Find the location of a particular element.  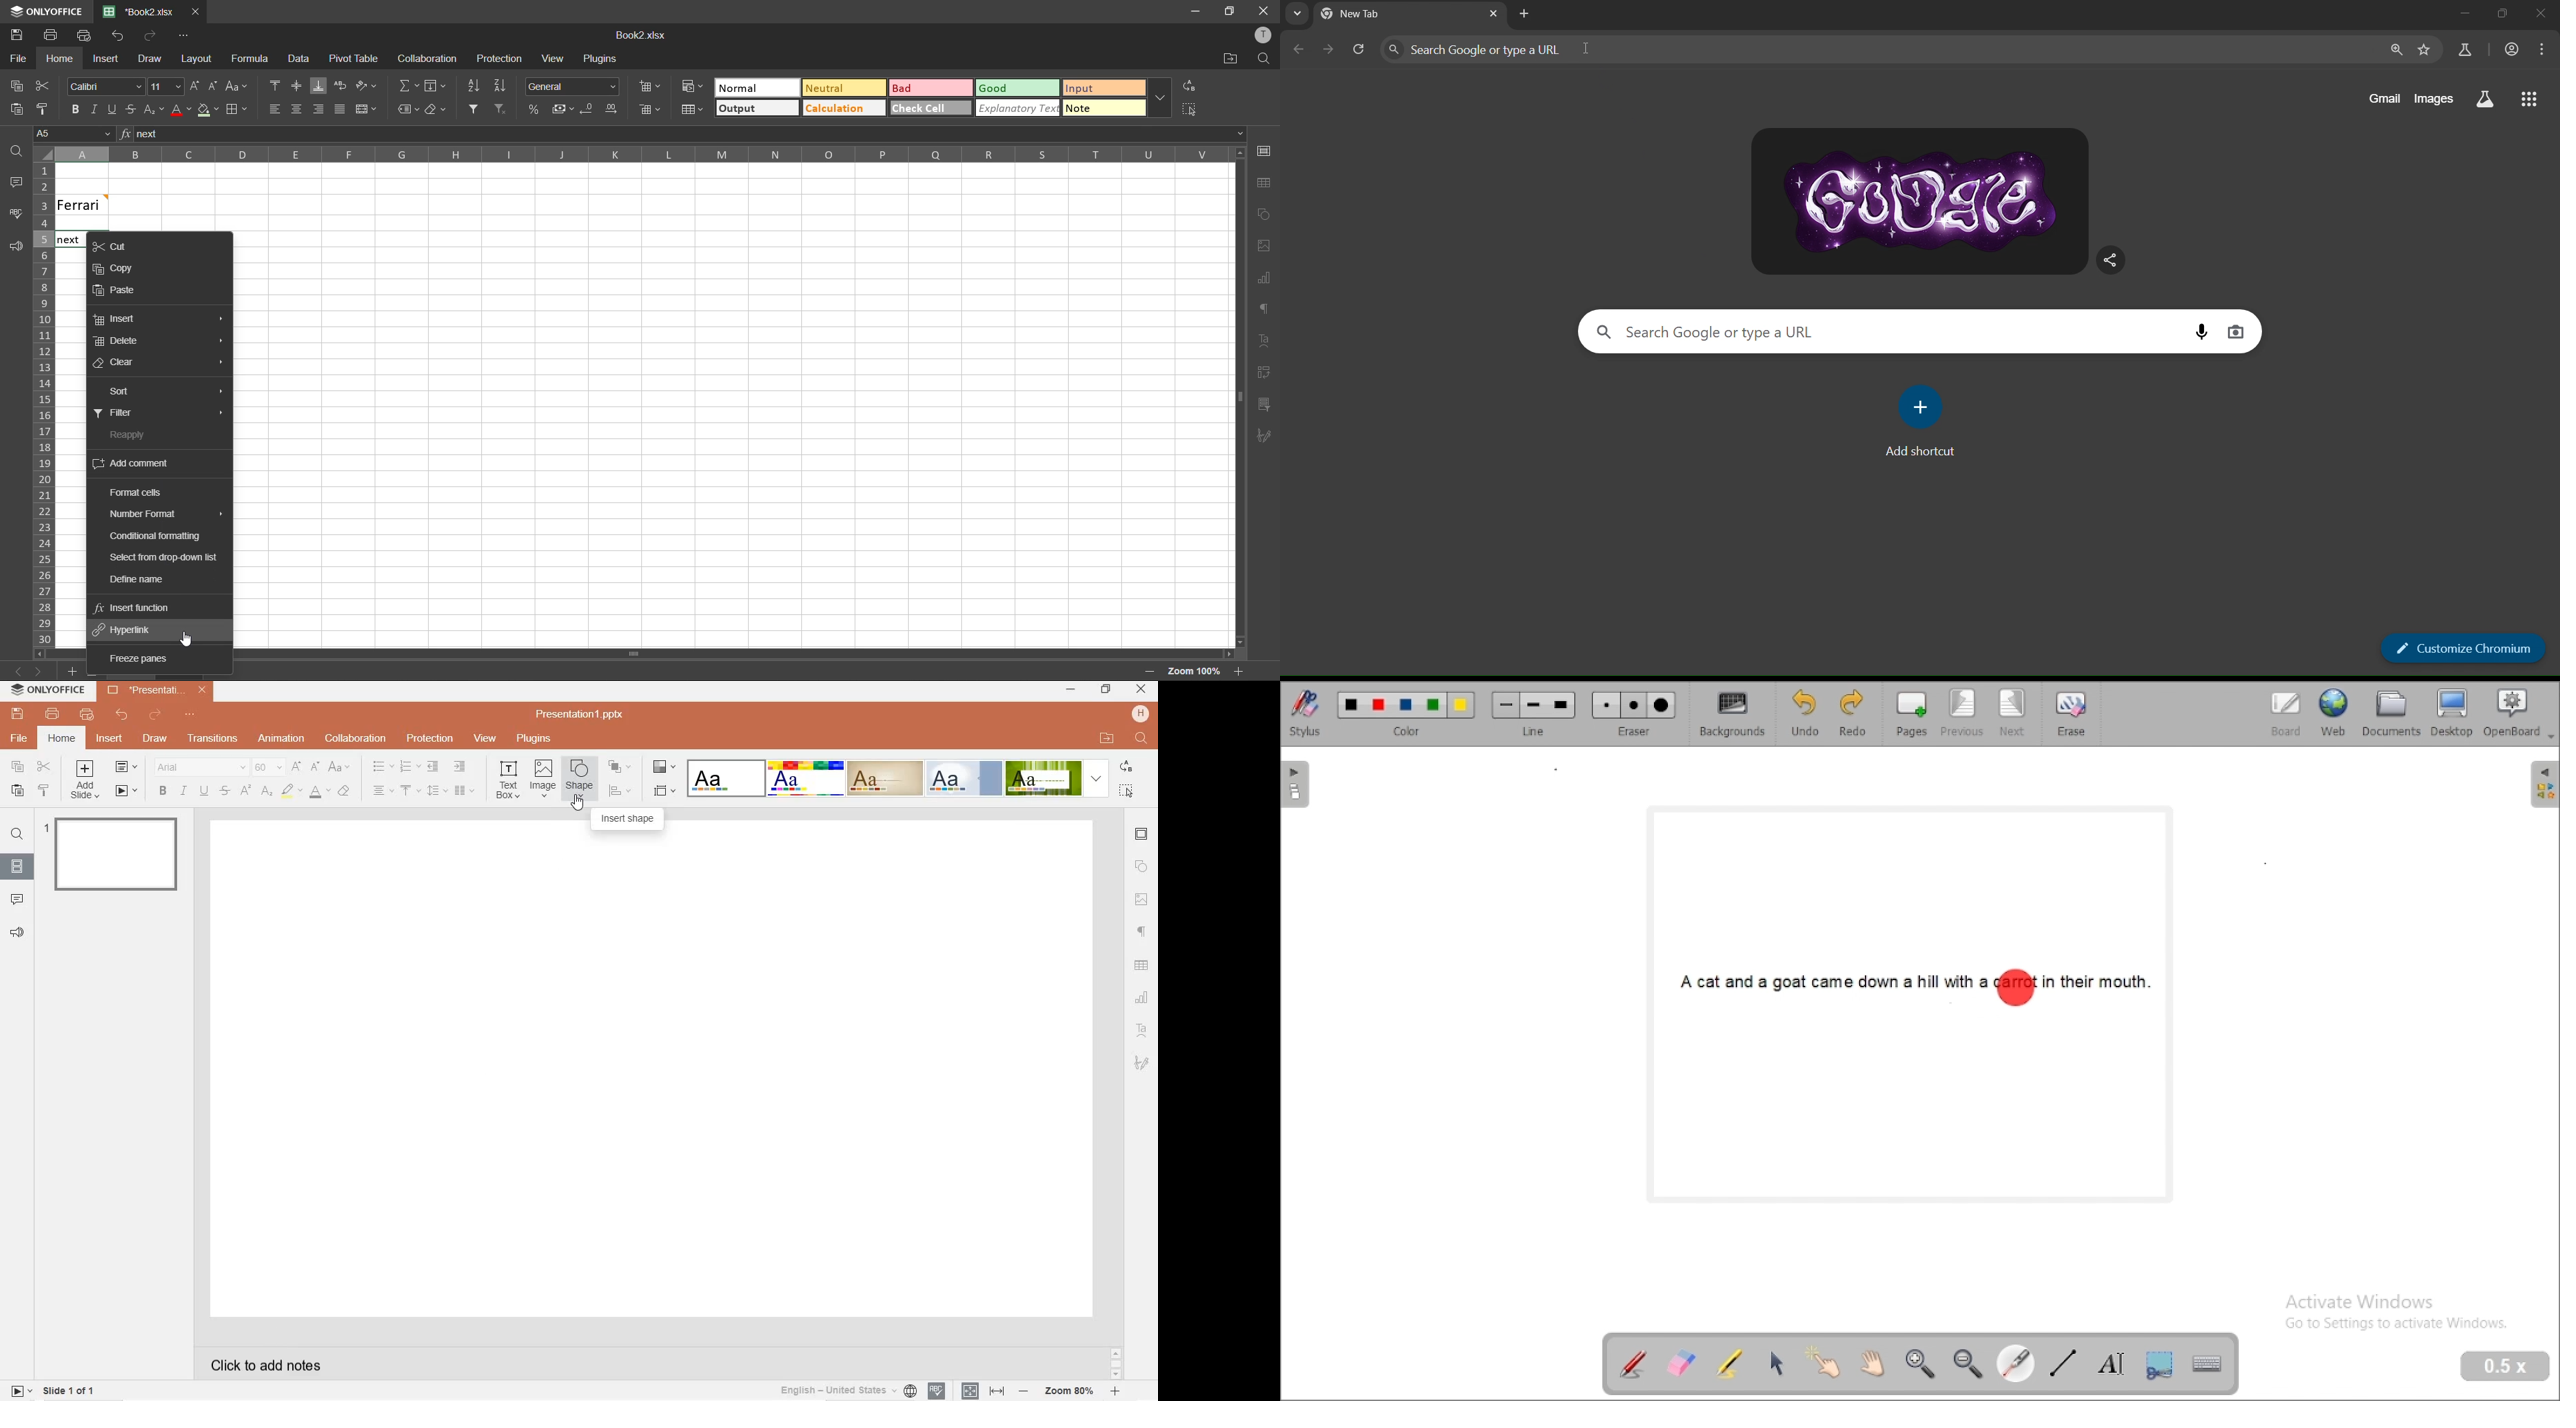

start slide show is located at coordinates (127, 791).